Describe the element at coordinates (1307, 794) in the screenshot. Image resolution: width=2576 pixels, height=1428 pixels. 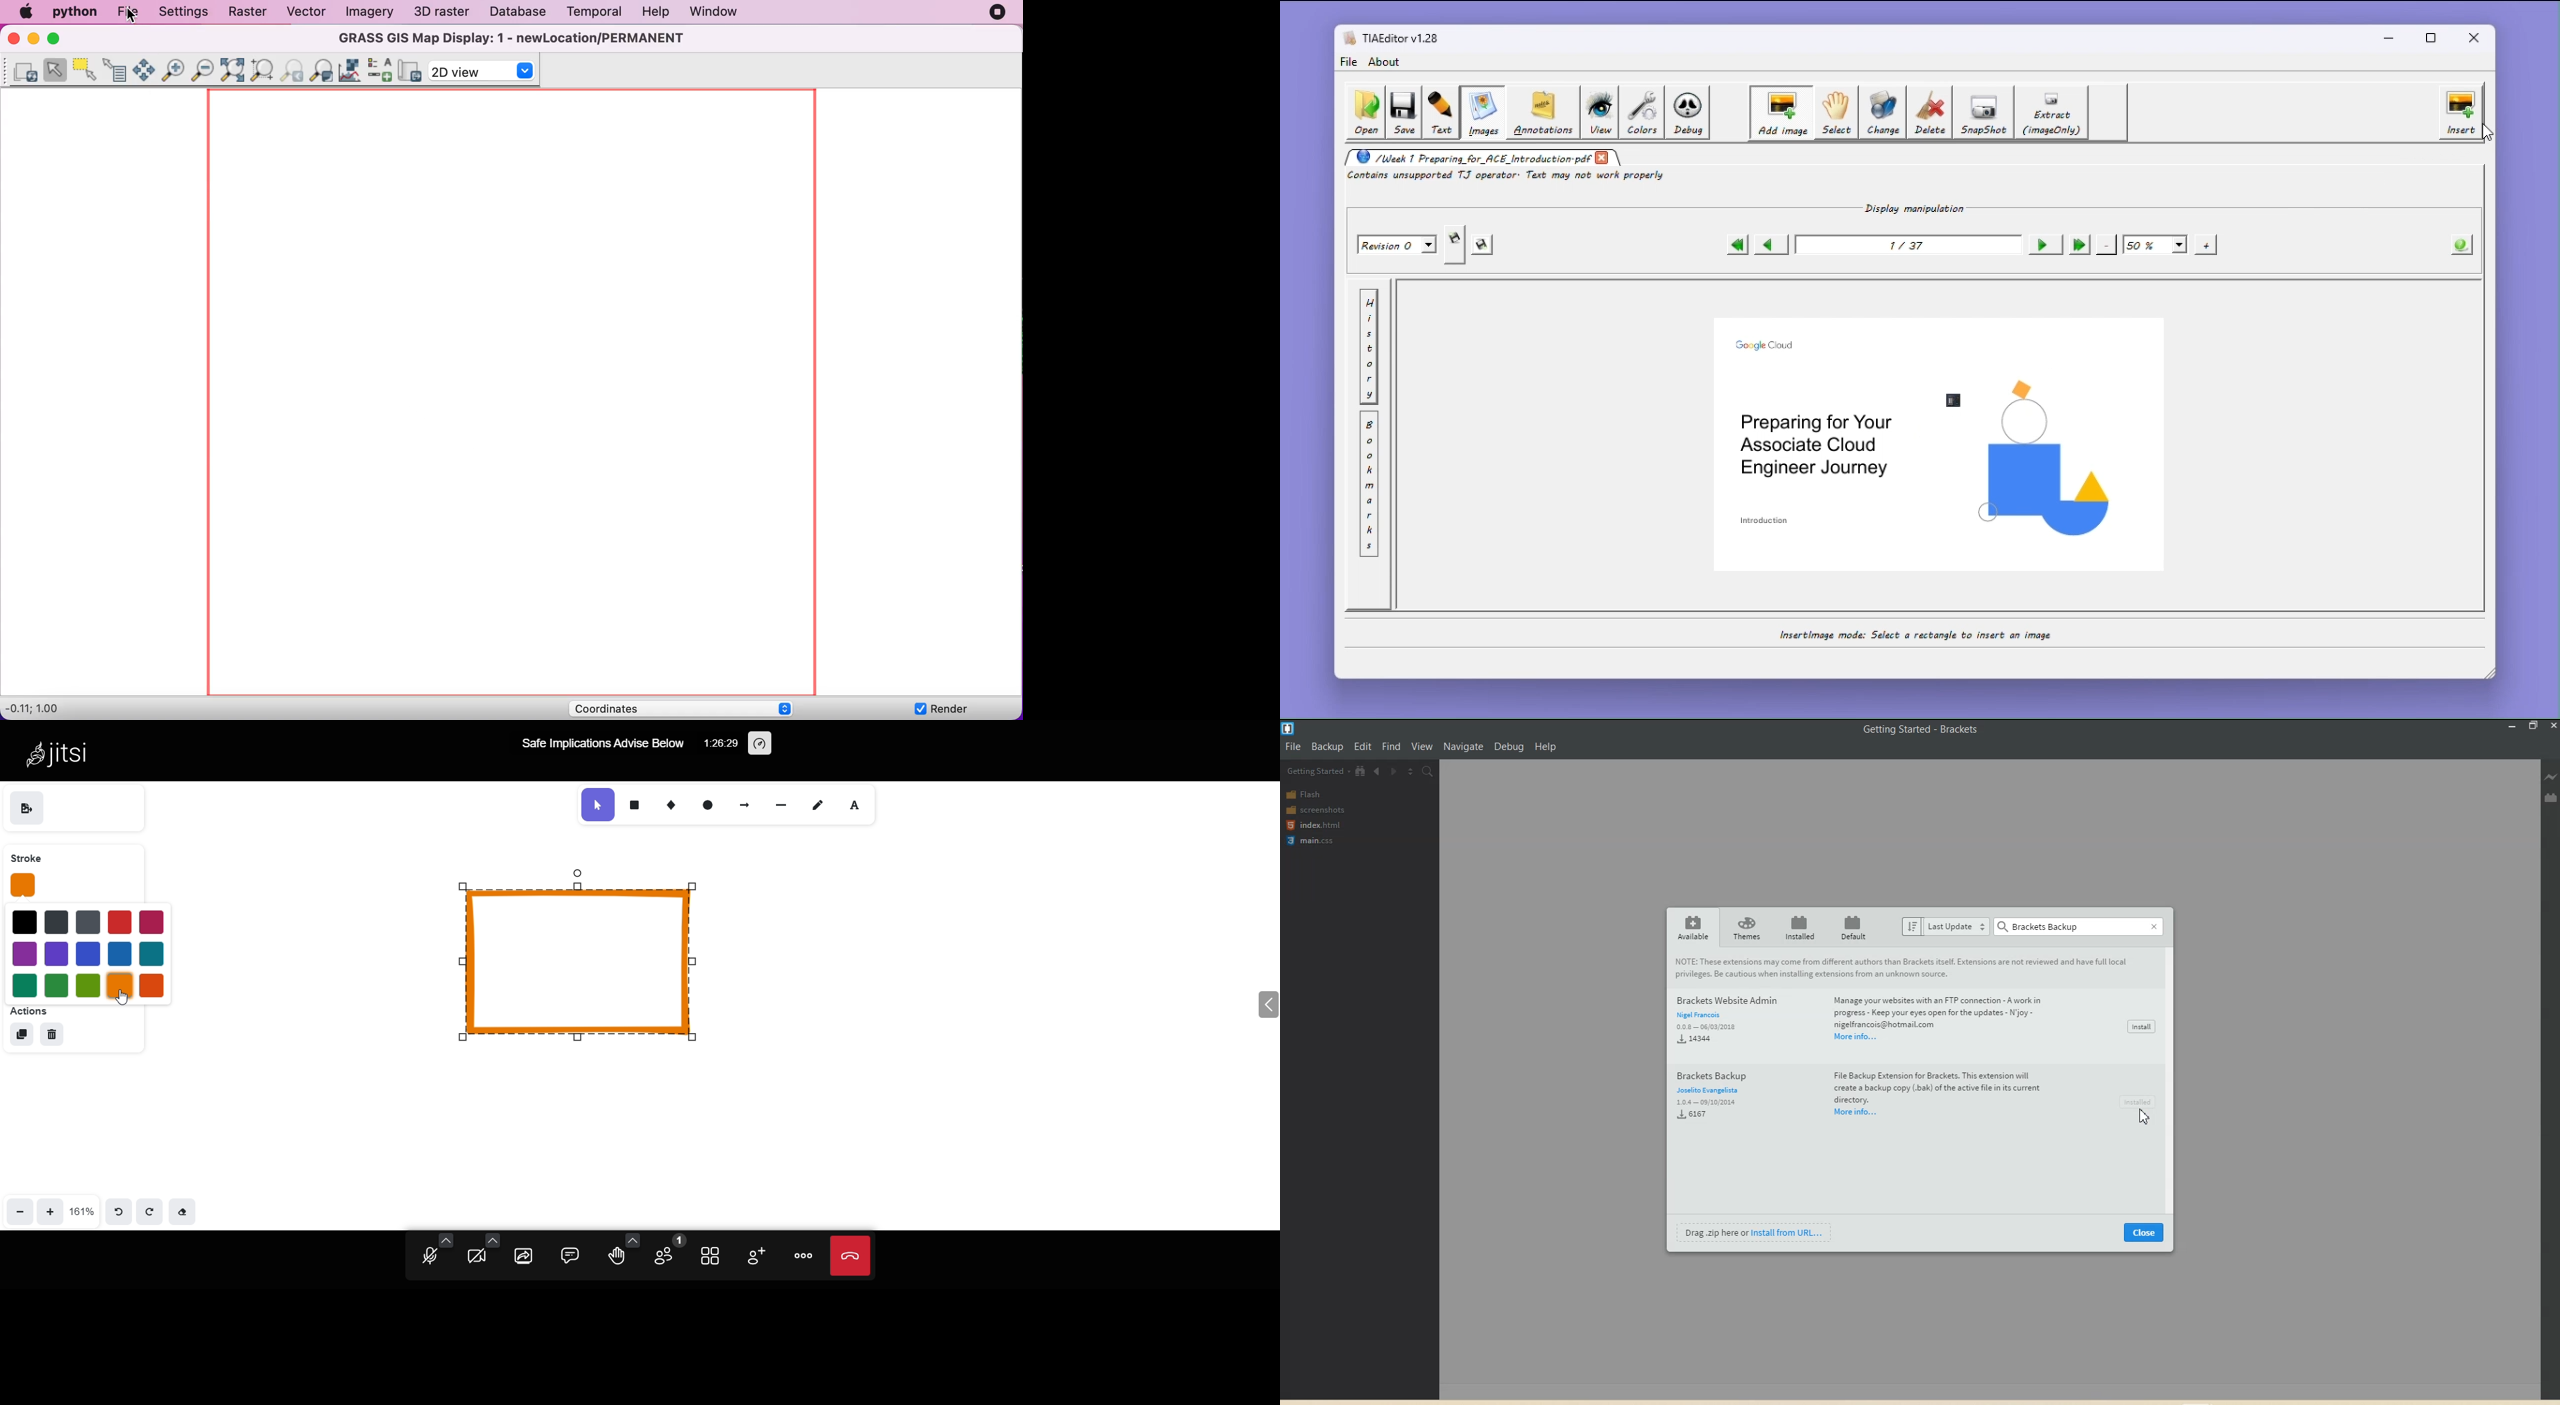
I see `Flash` at that location.